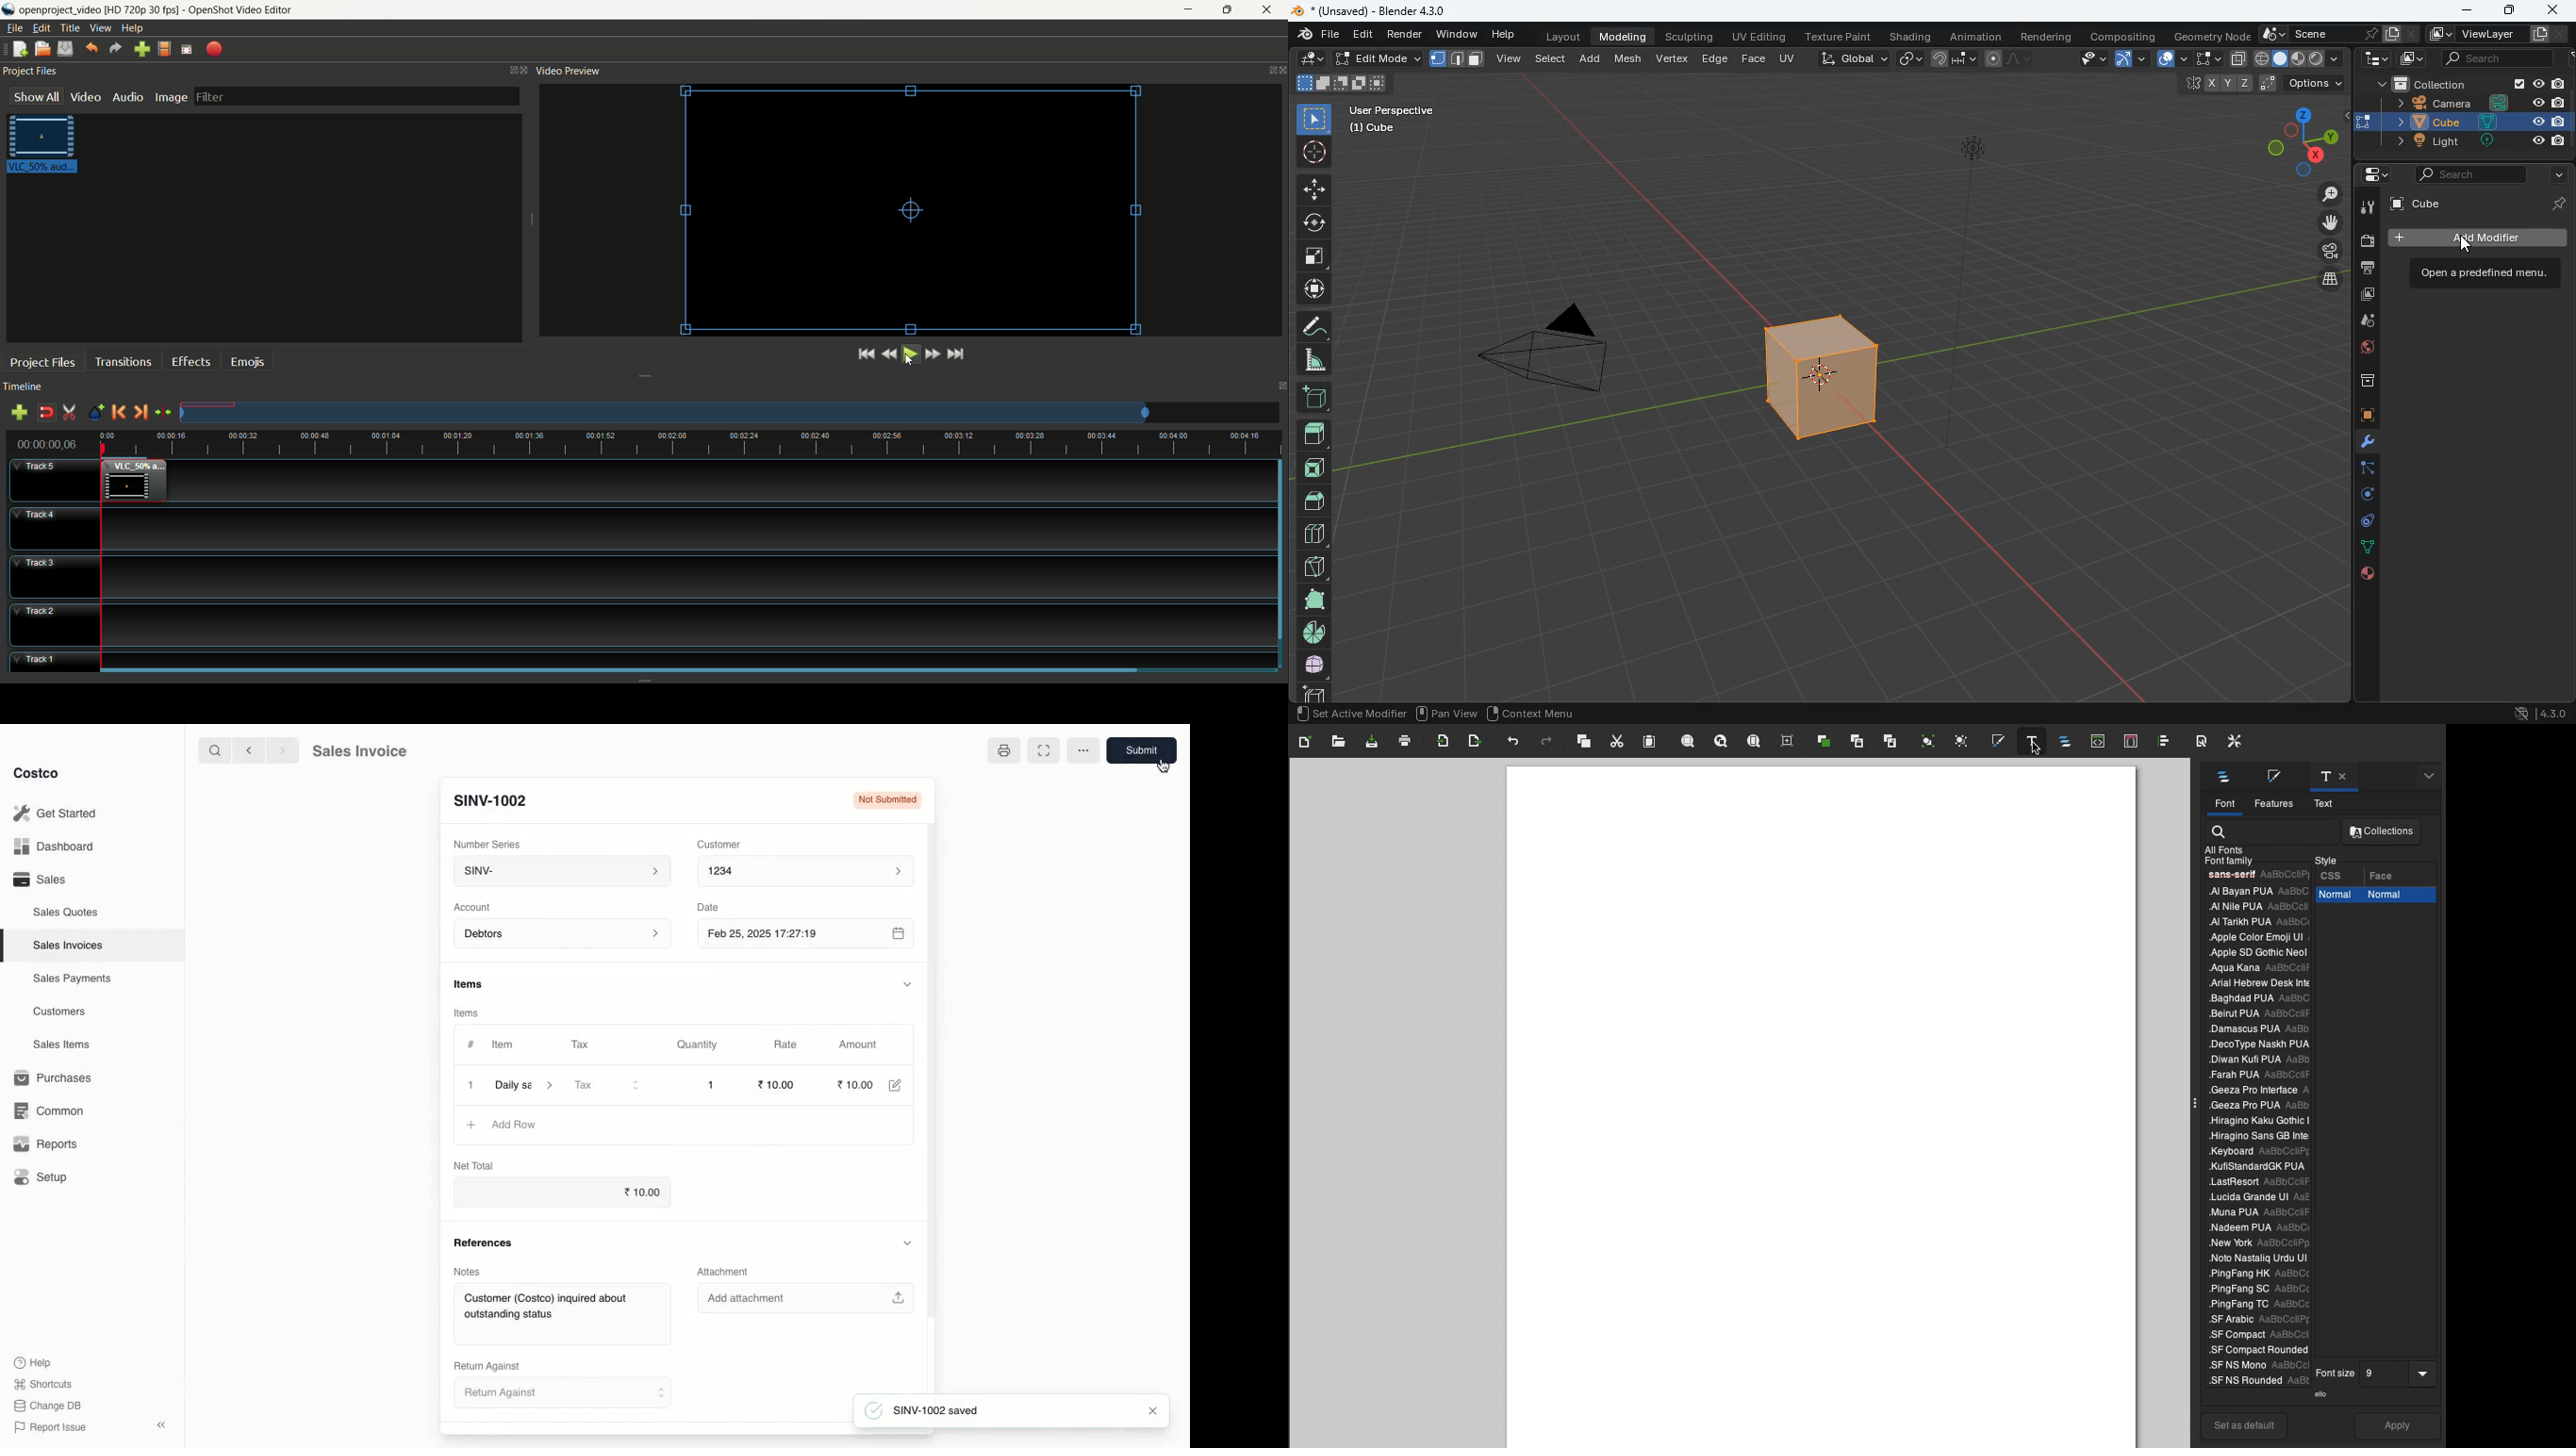 The image size is (2576, 1456). Describe the element at coordinates (1317, 633) in the screenshot. I see `pie` at that location.